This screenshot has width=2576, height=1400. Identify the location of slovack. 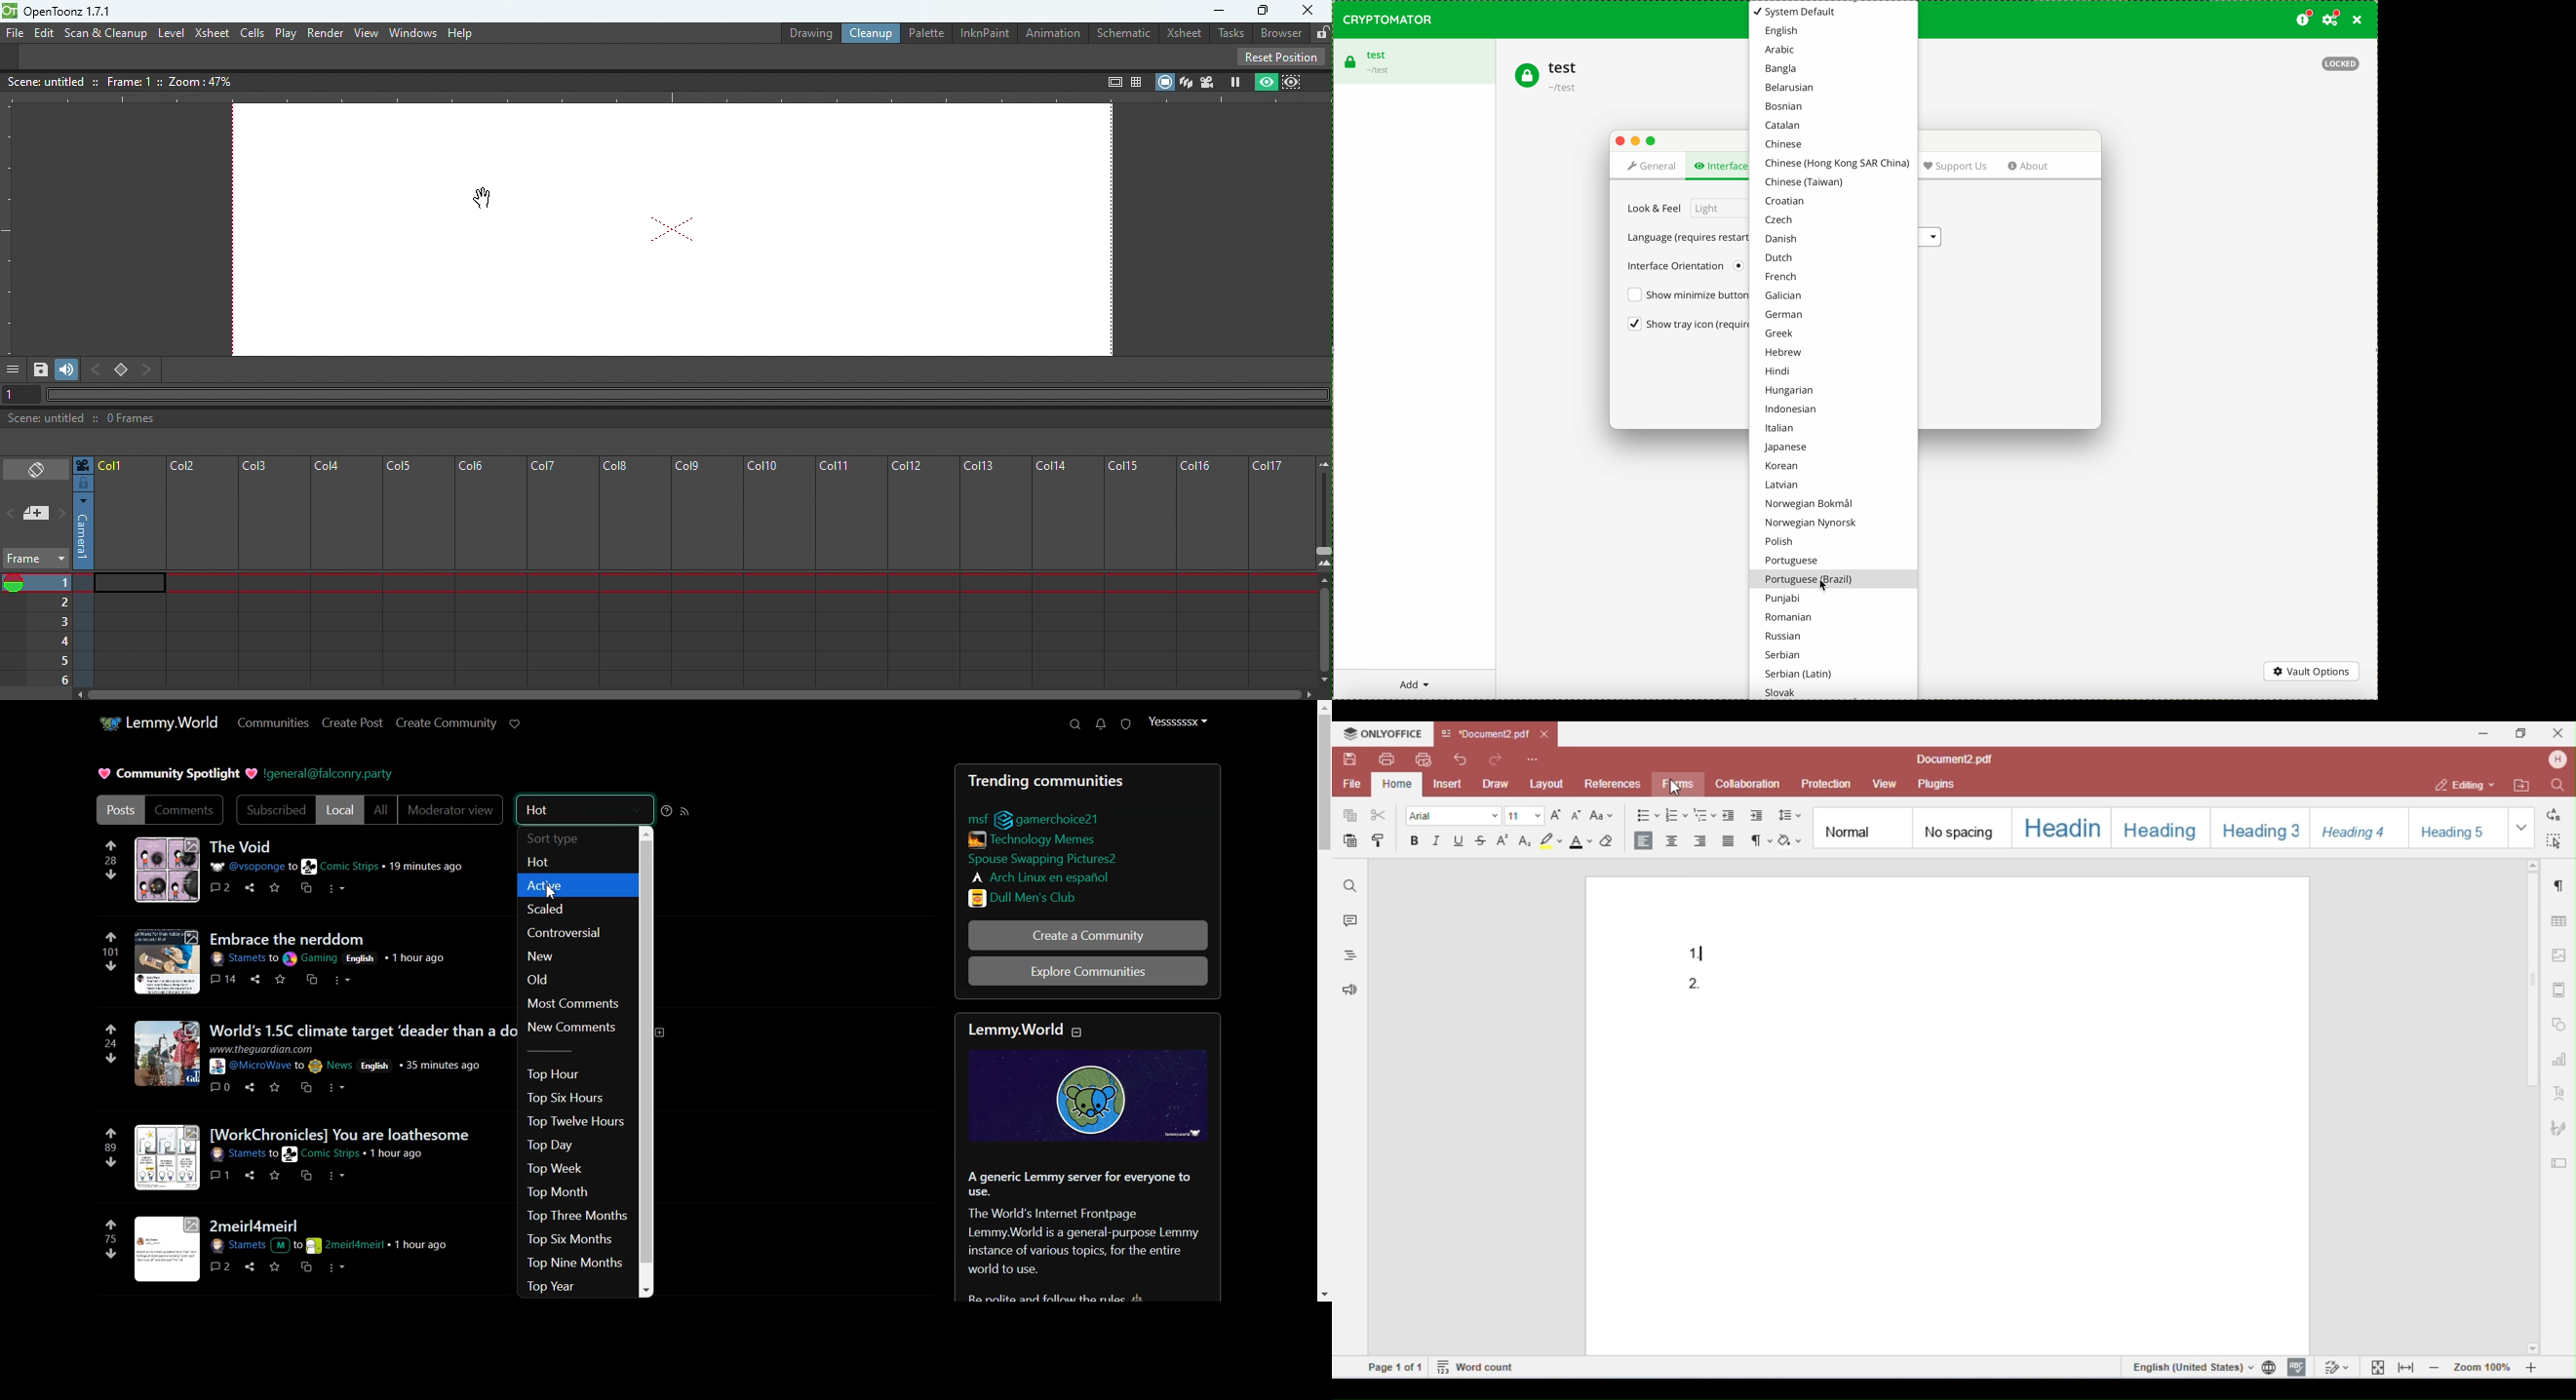
(1783, 693).